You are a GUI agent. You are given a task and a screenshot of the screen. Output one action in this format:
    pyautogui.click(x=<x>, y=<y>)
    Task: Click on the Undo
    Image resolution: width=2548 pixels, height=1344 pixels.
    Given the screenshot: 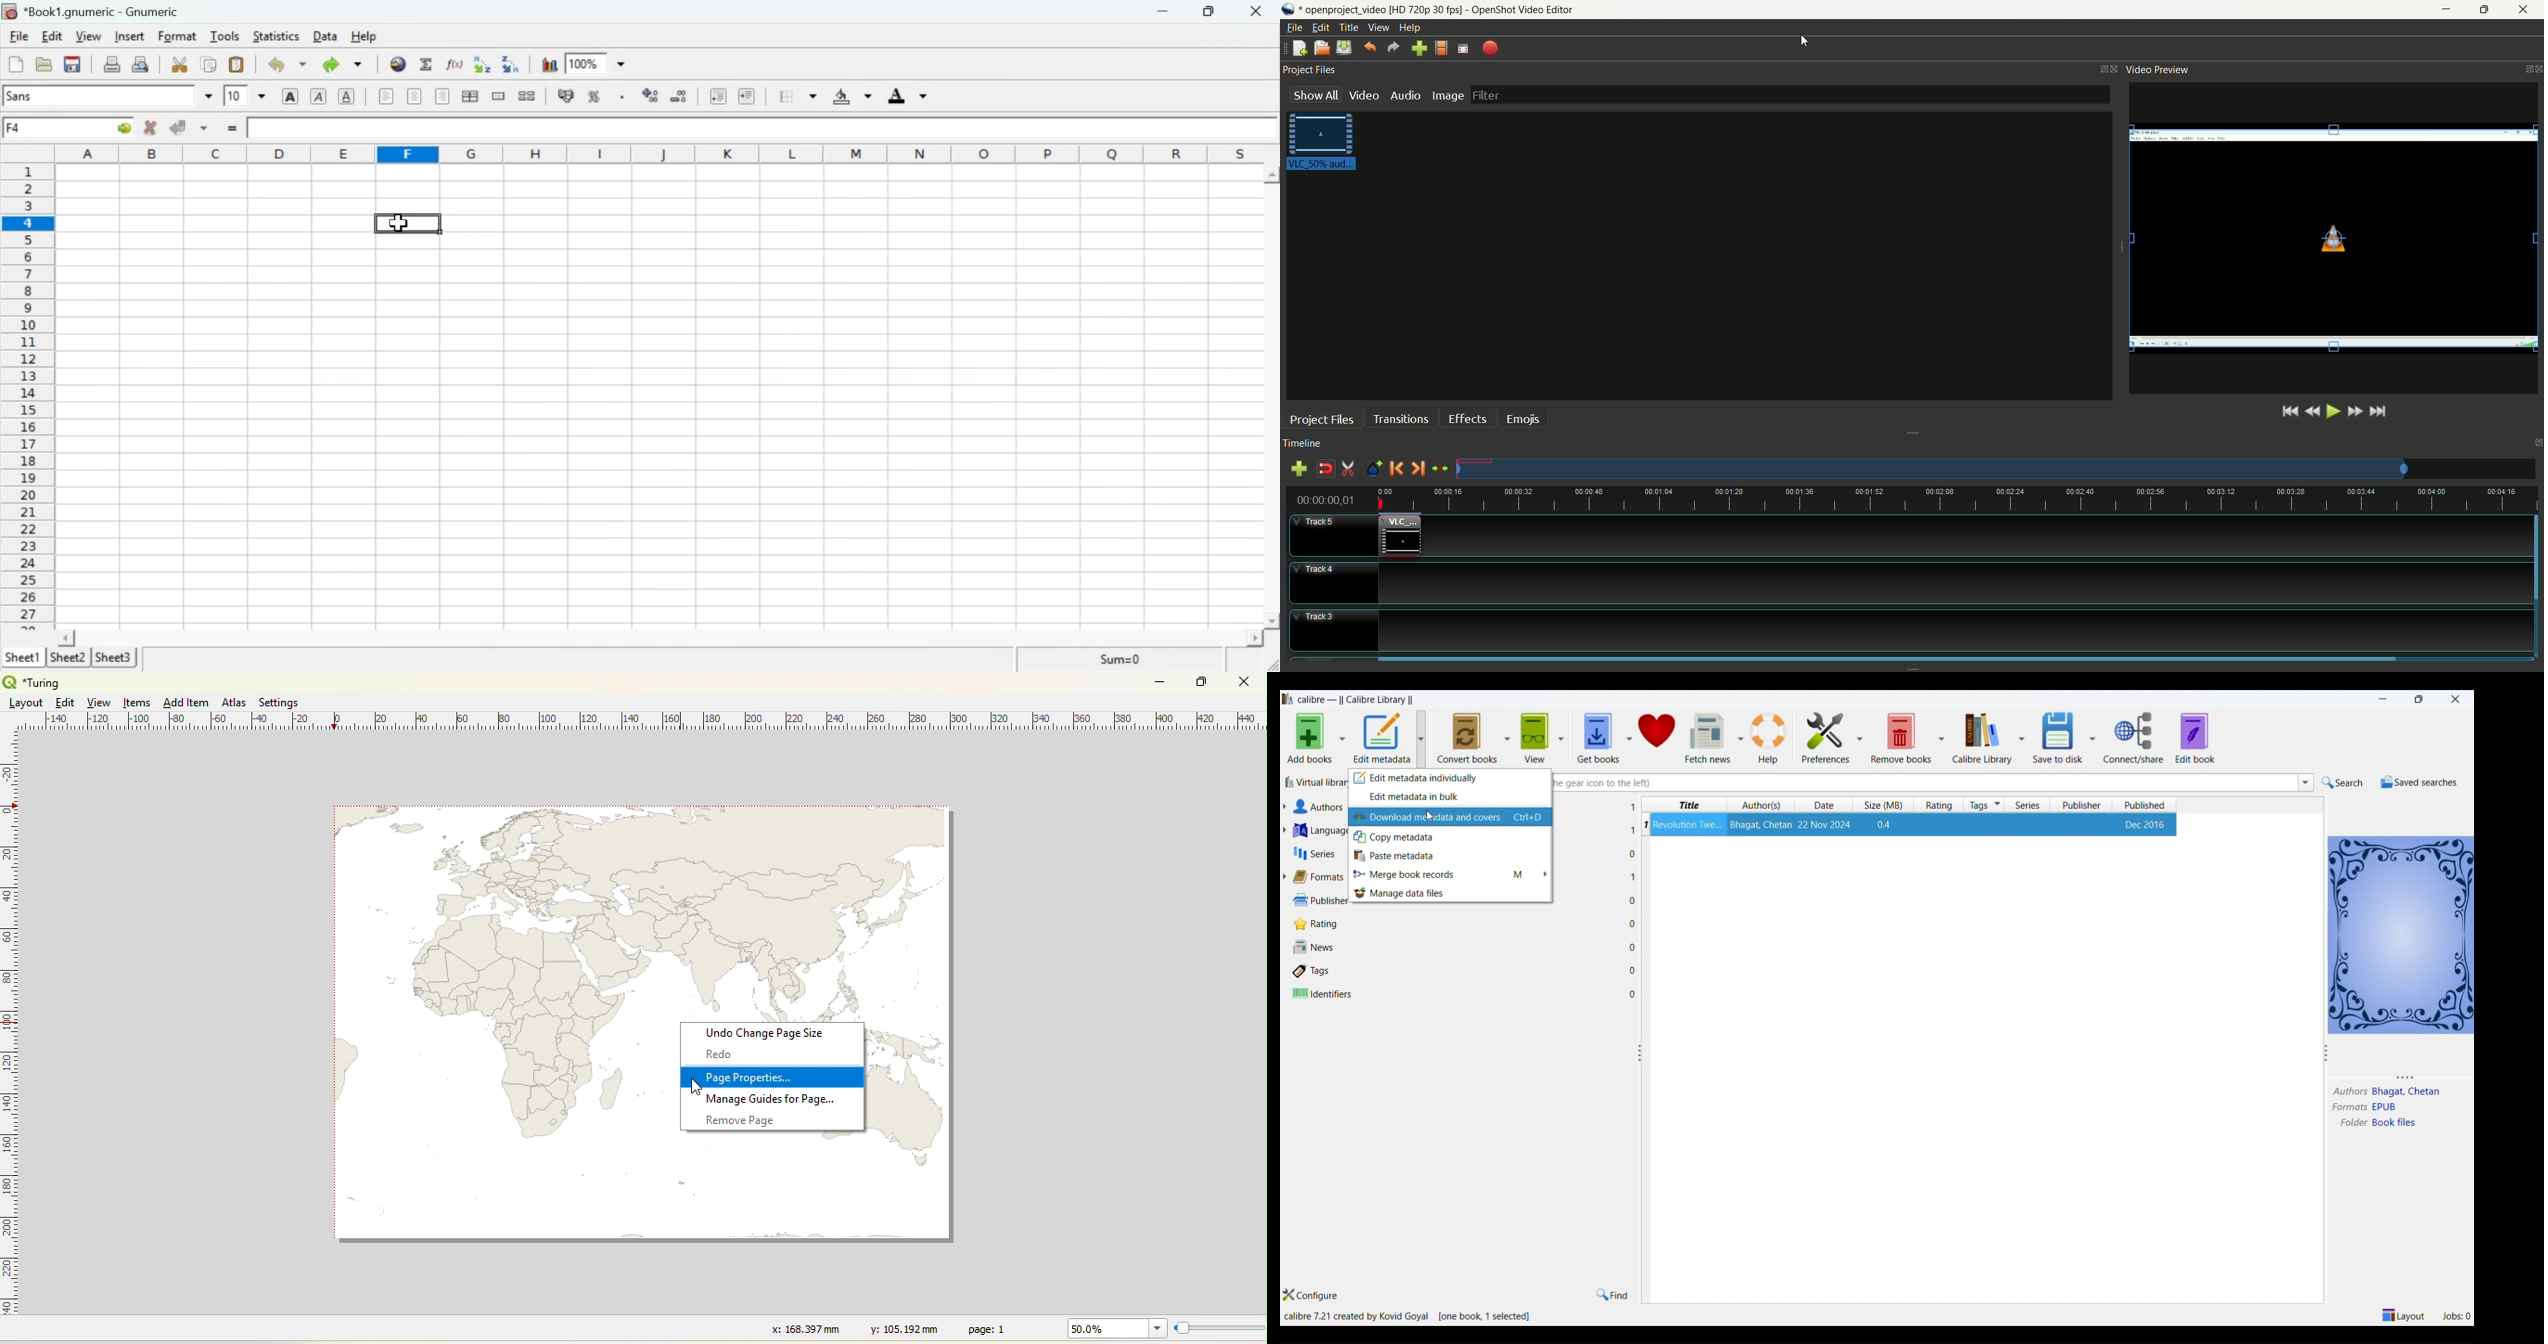 What is the action you would take?
    pyautogui.click(x=279, y=64)
    